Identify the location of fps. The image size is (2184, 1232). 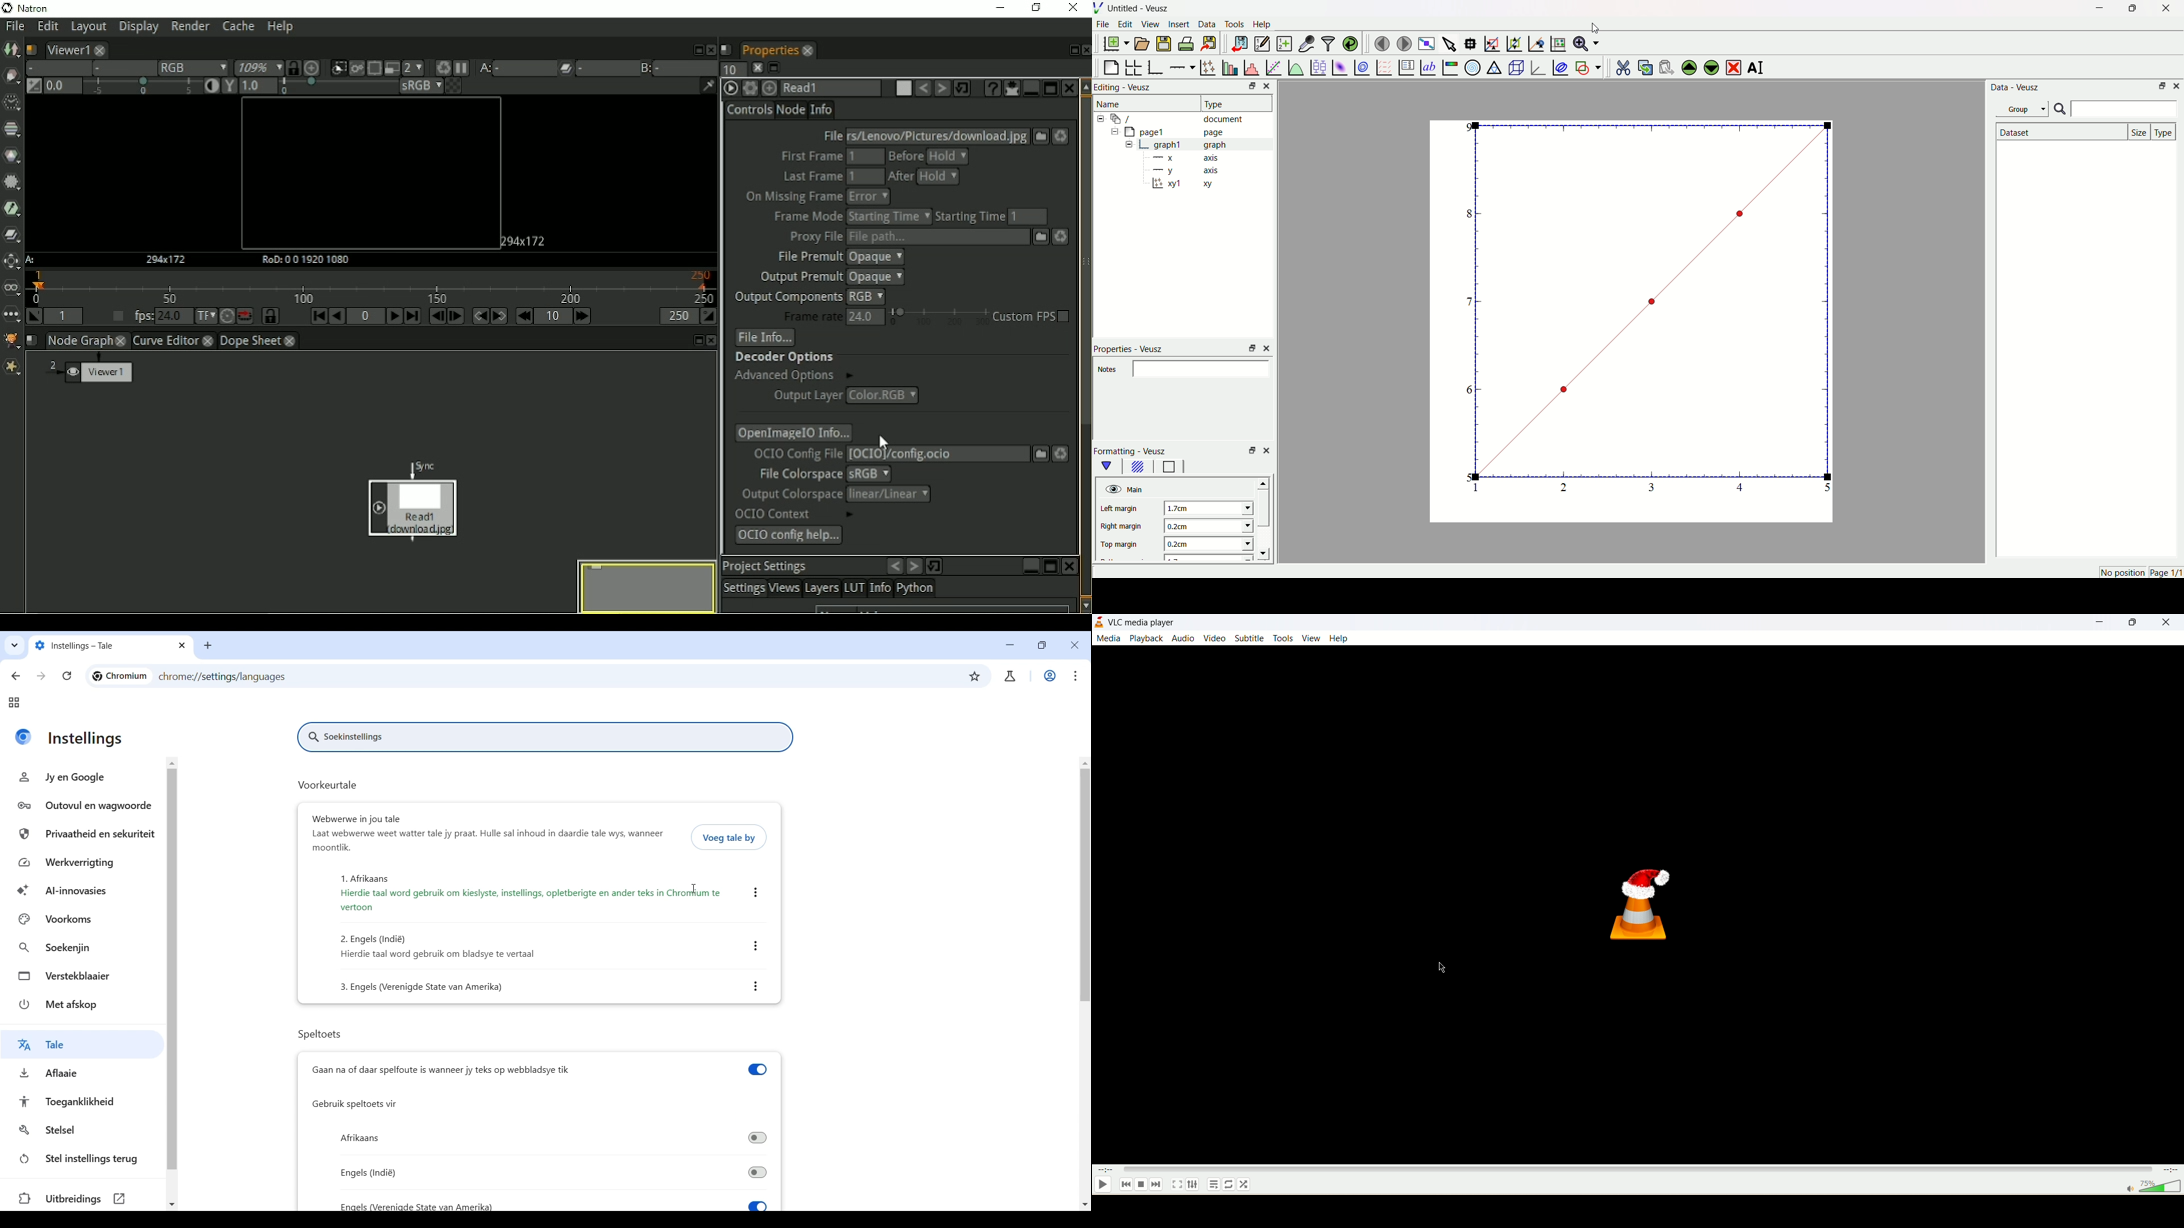
(160, 316).